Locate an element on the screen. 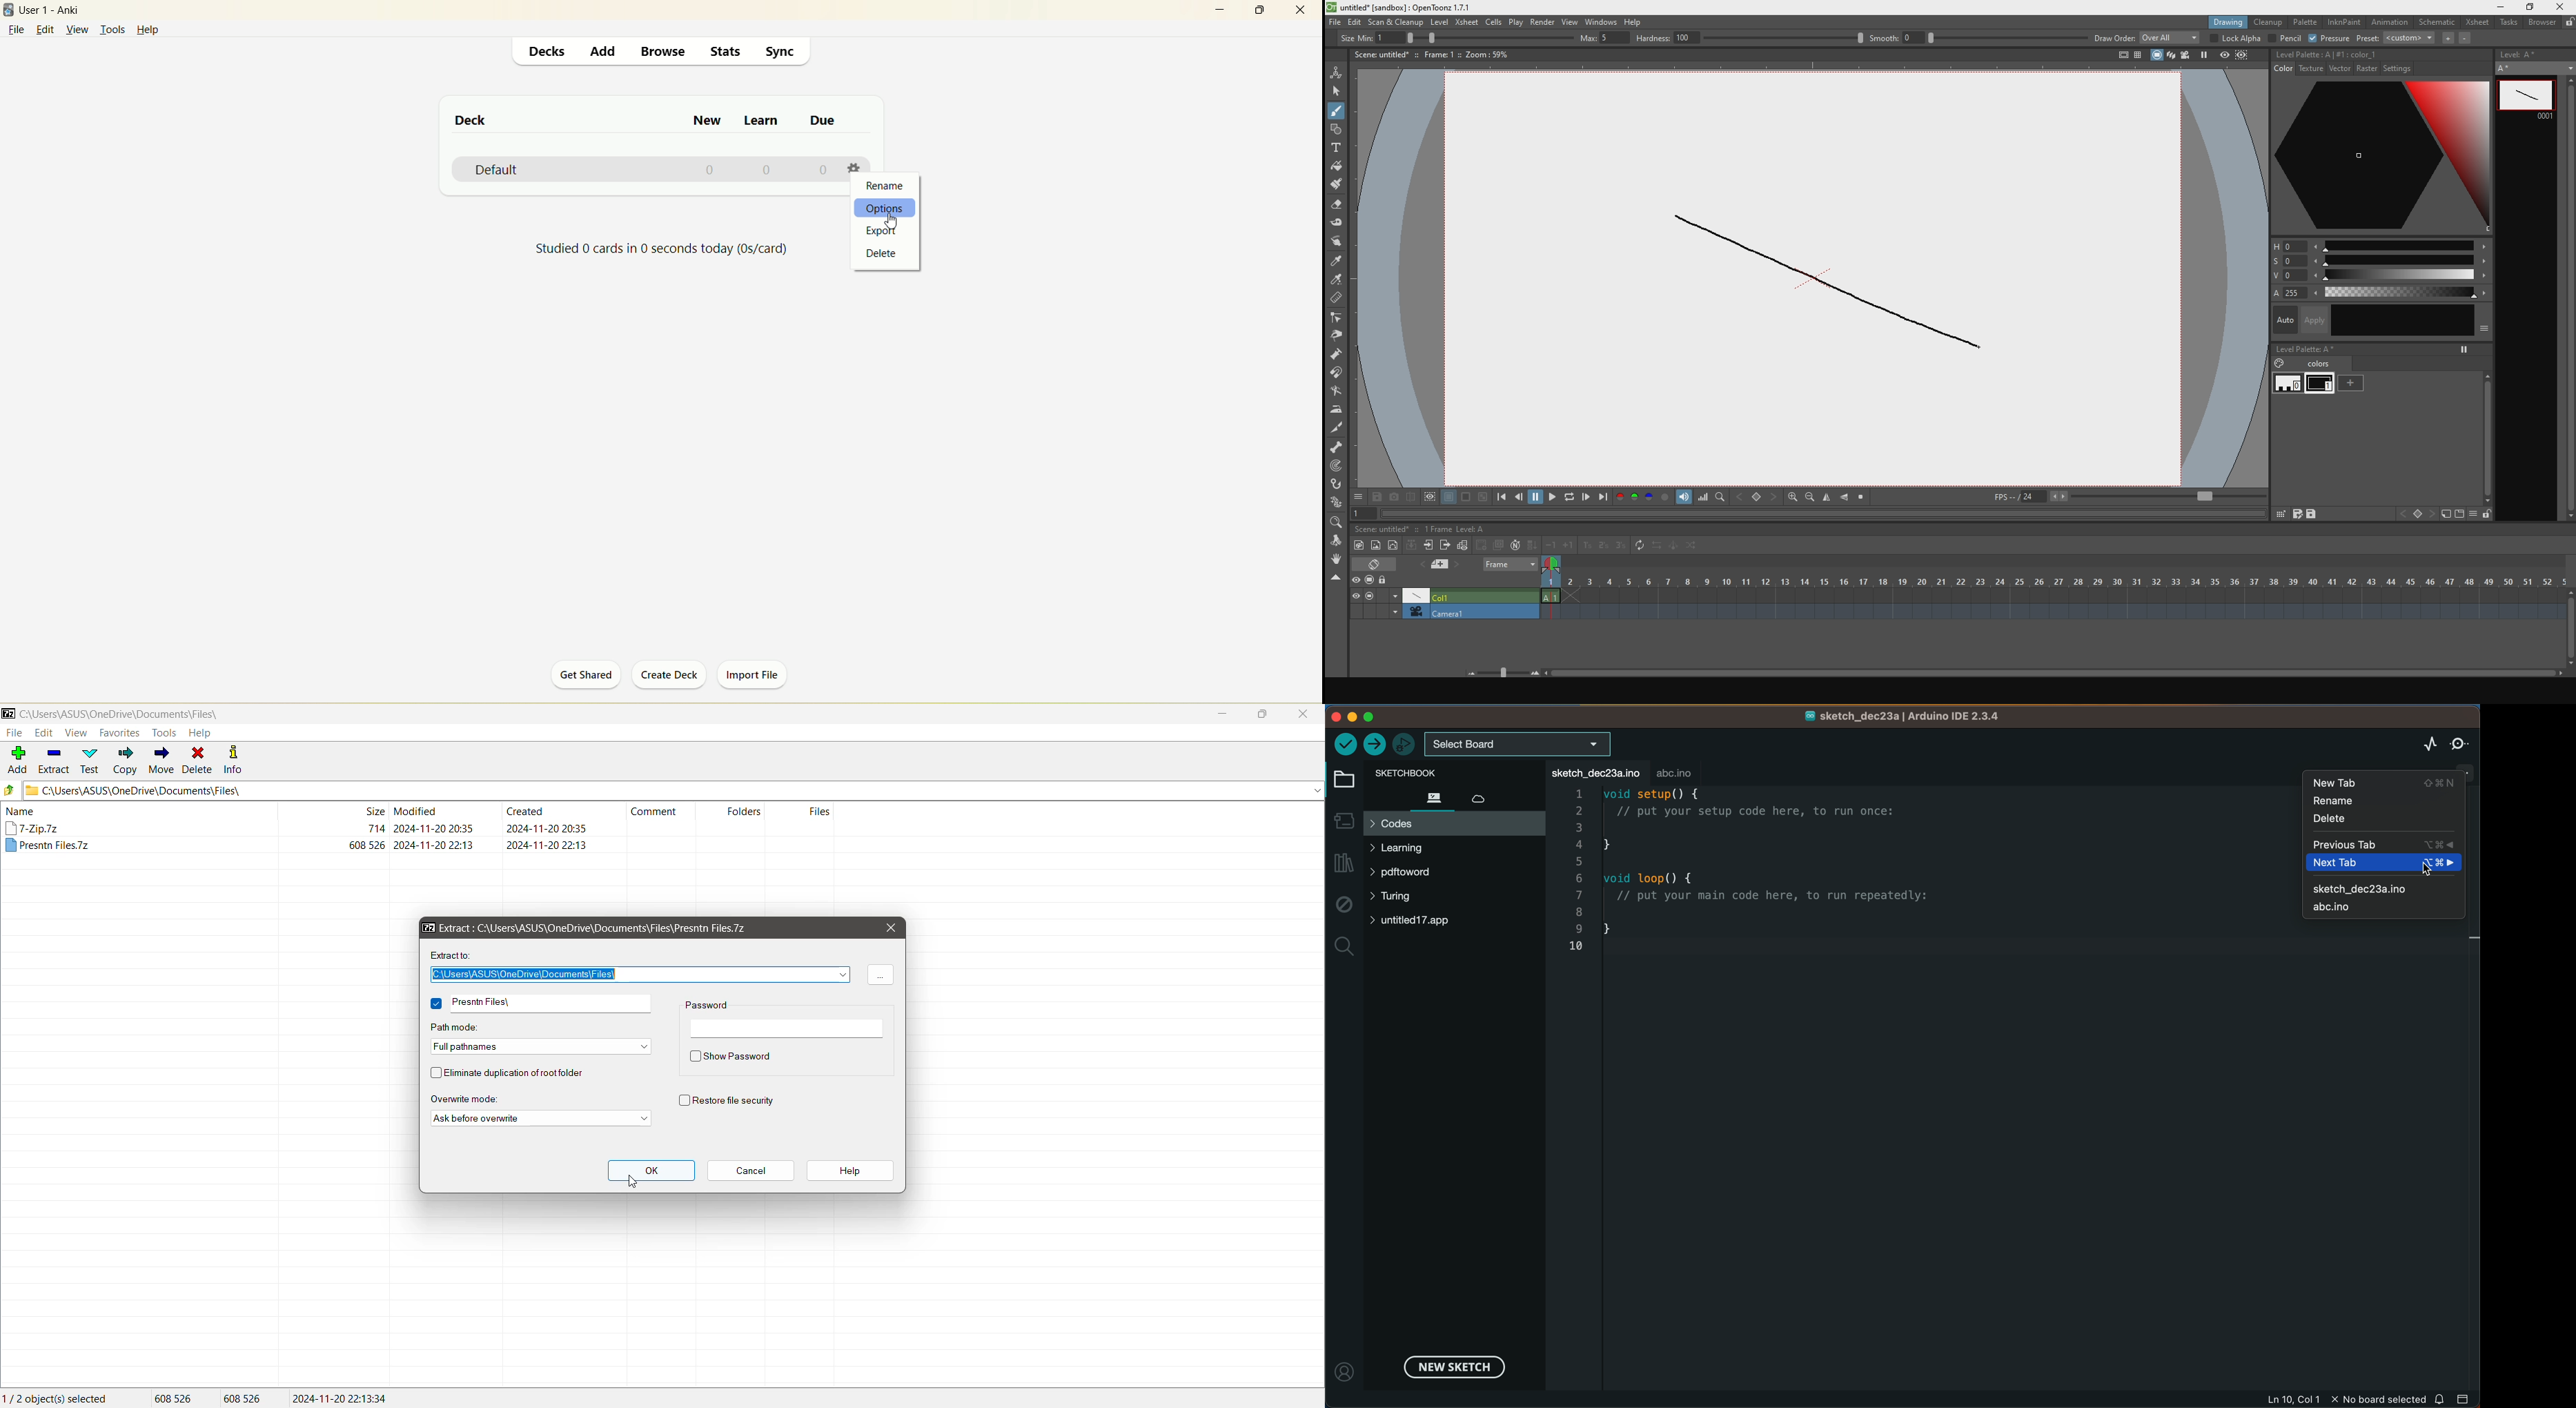 This screenshot has width=2576, height=1428. new sketch is located at coordinates (1452, 1365).